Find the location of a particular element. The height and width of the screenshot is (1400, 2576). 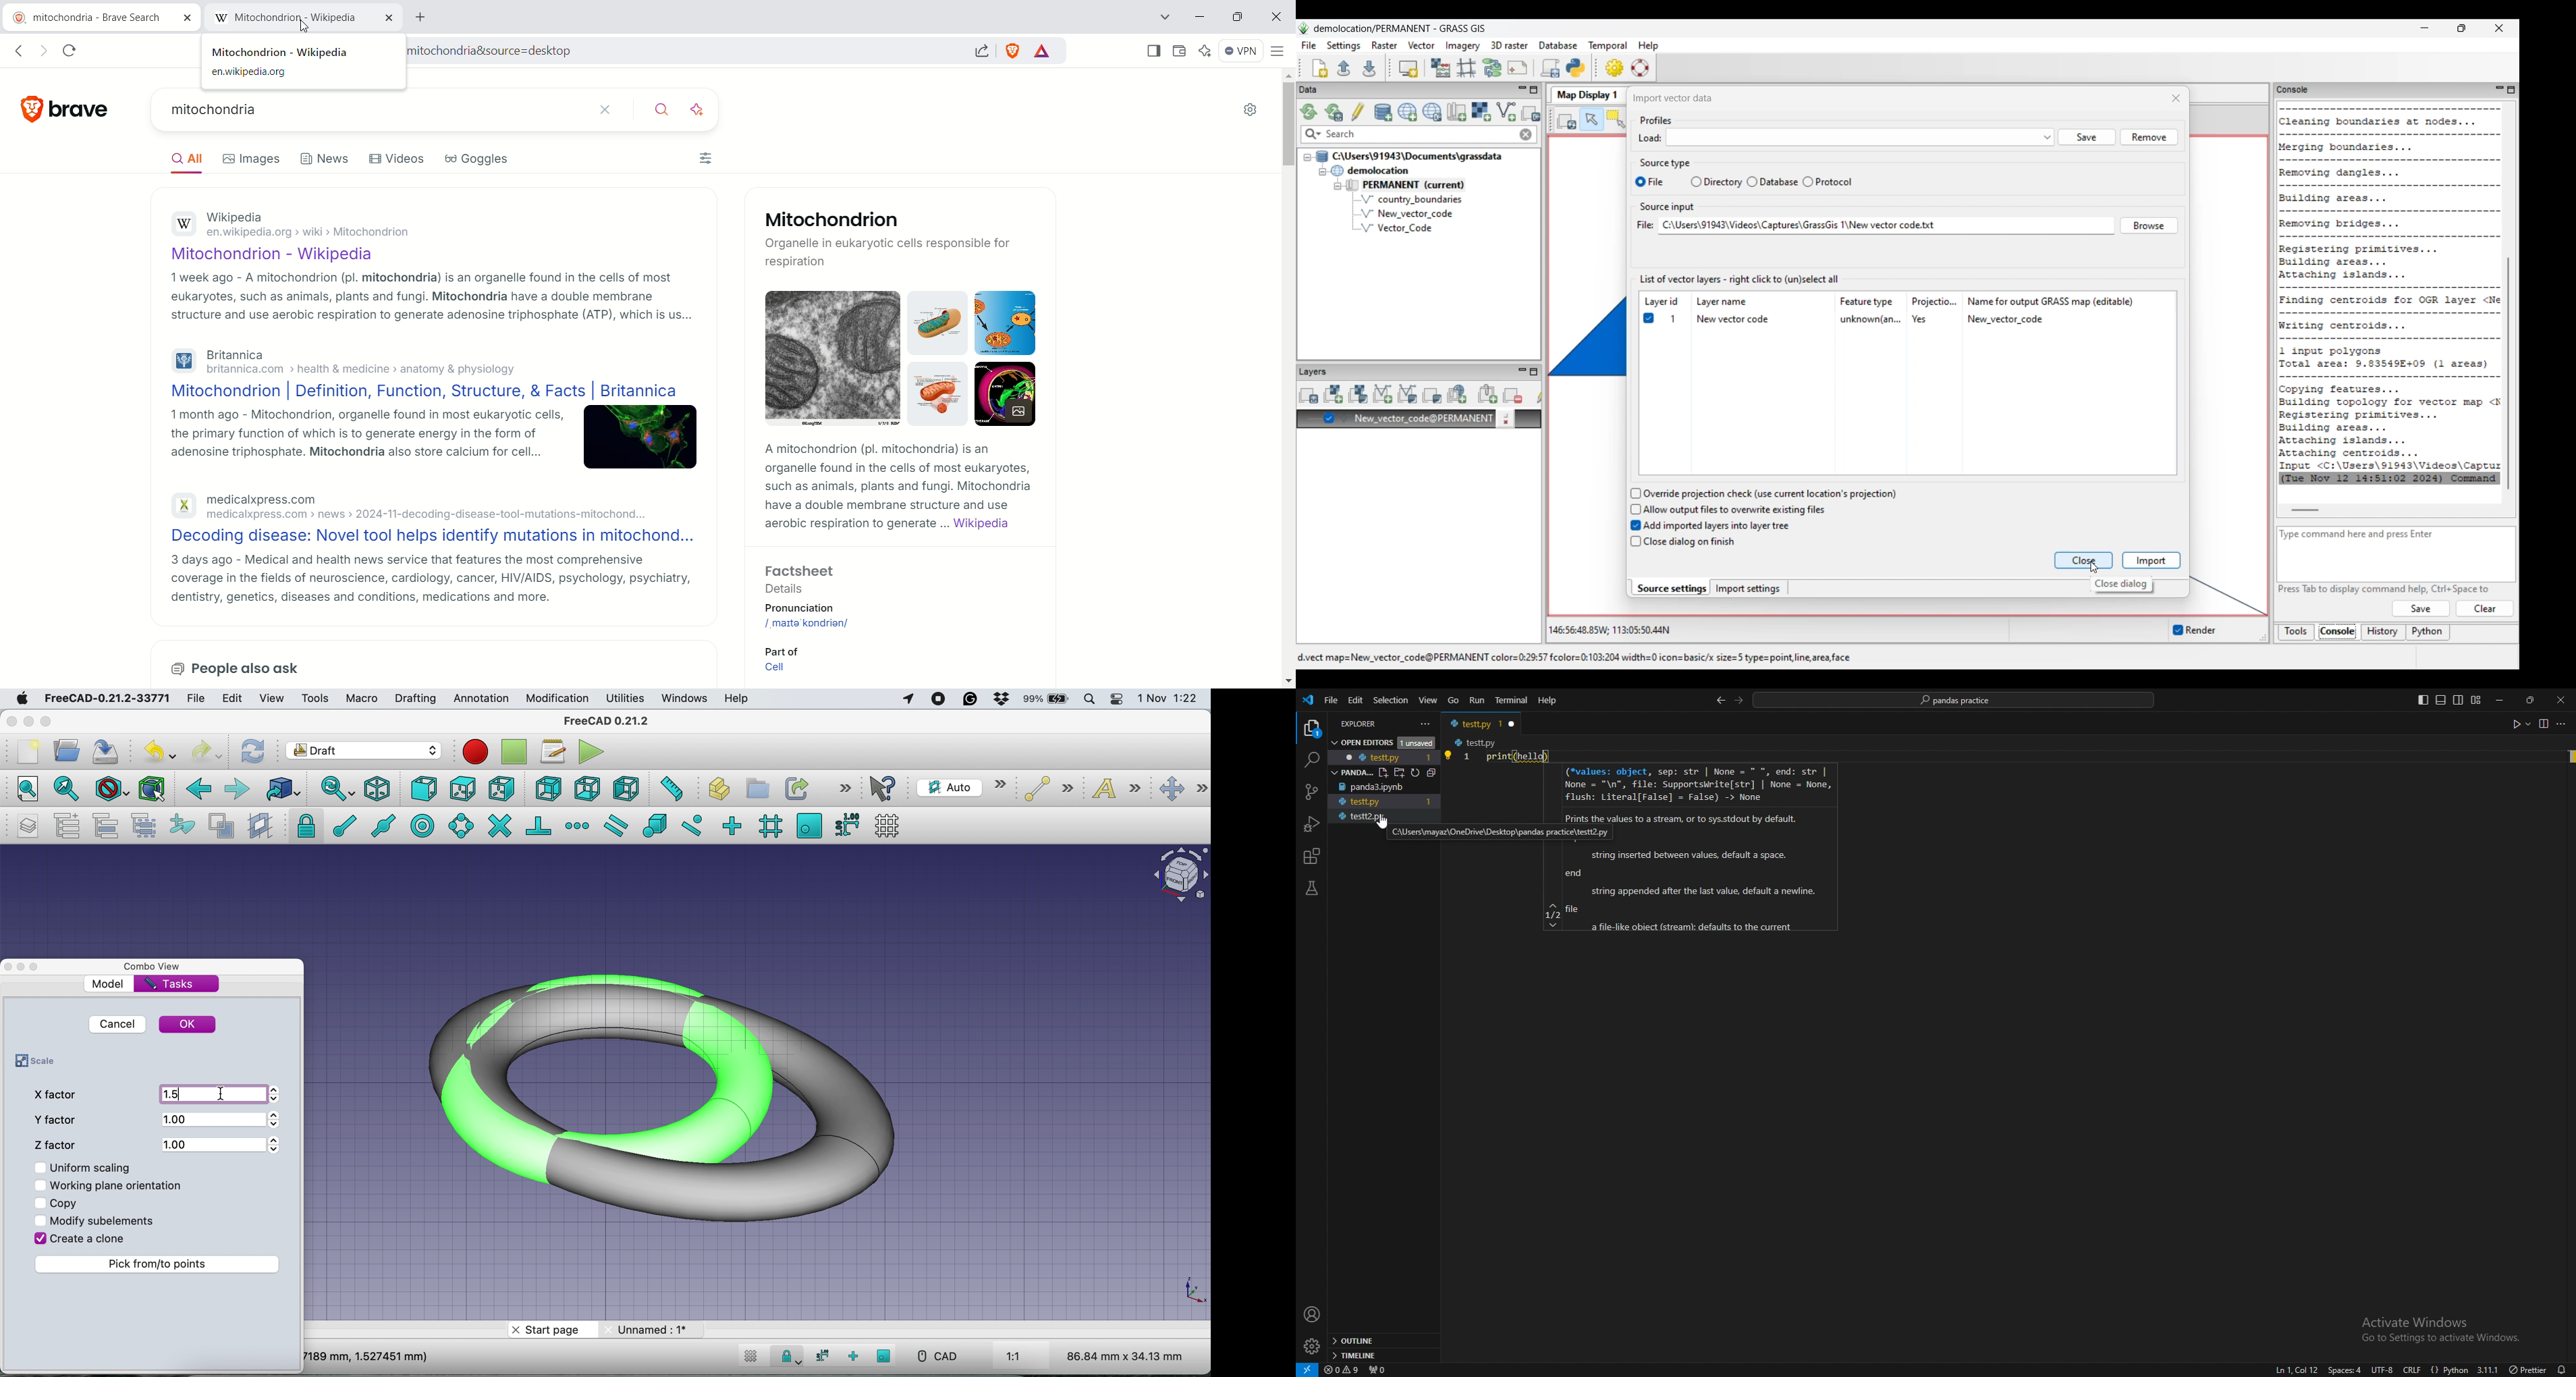

Snap Lock is located at coordinates (789, 1356).